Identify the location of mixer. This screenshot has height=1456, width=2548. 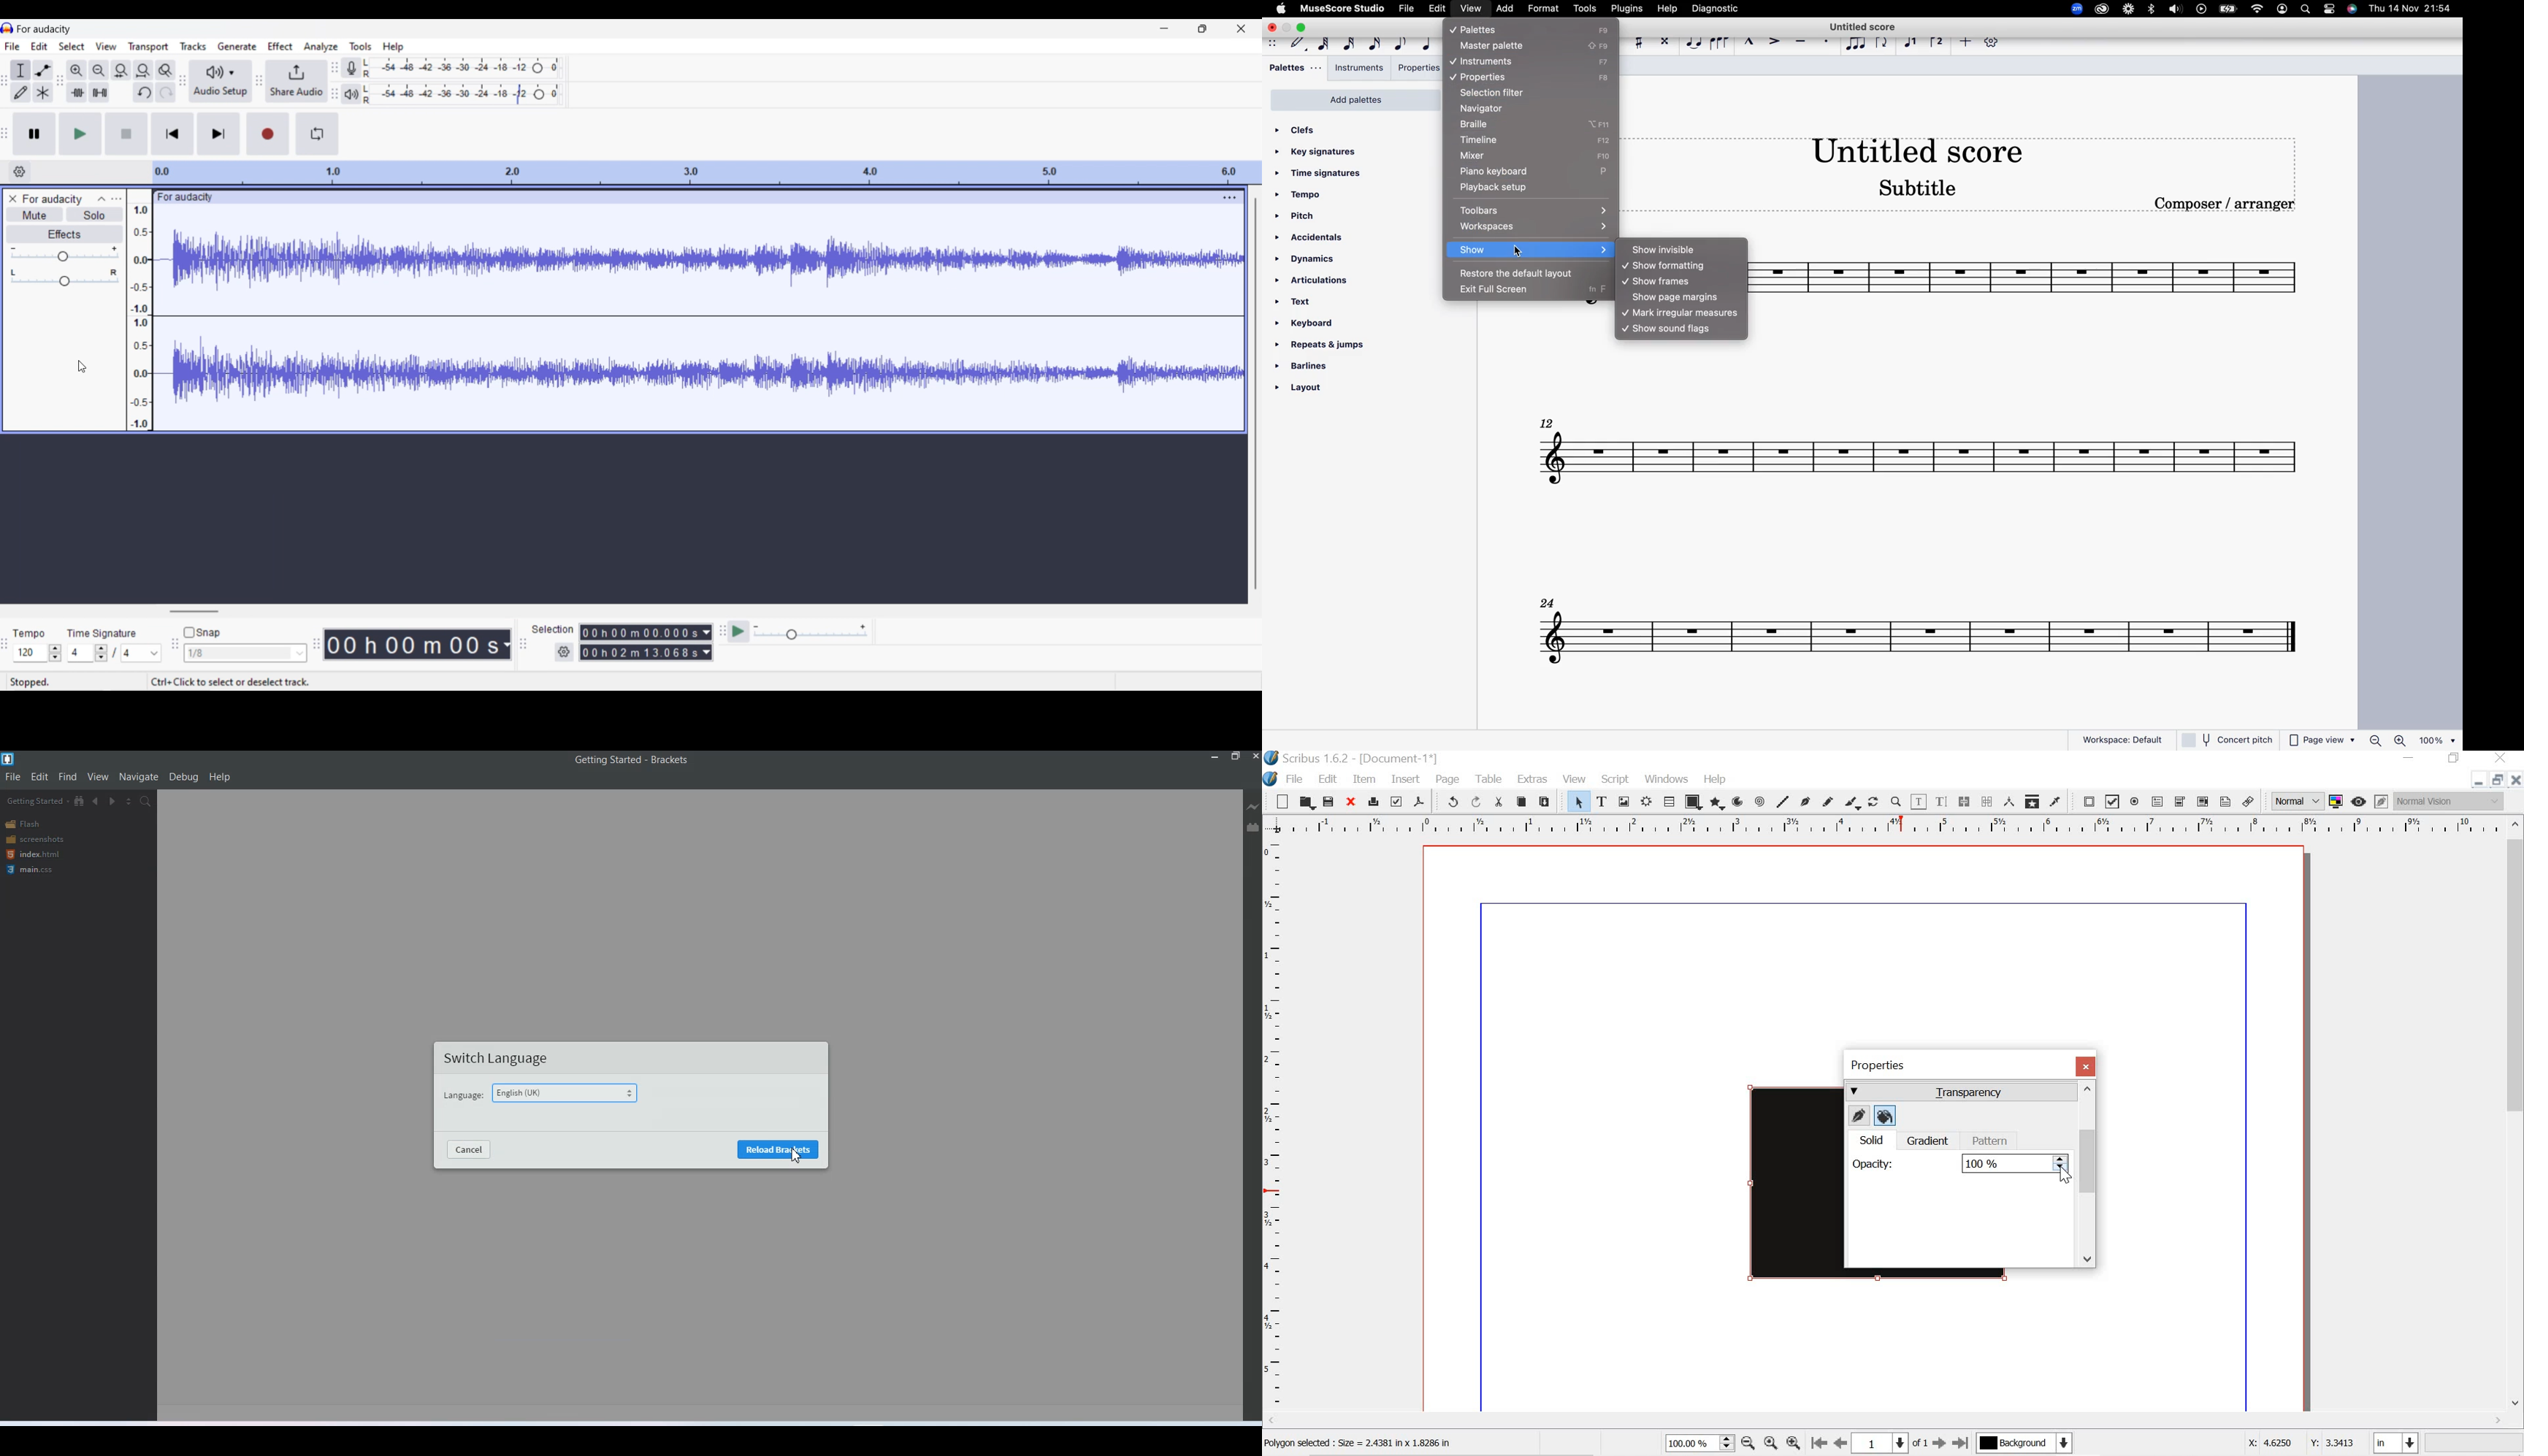
(1522, 156).